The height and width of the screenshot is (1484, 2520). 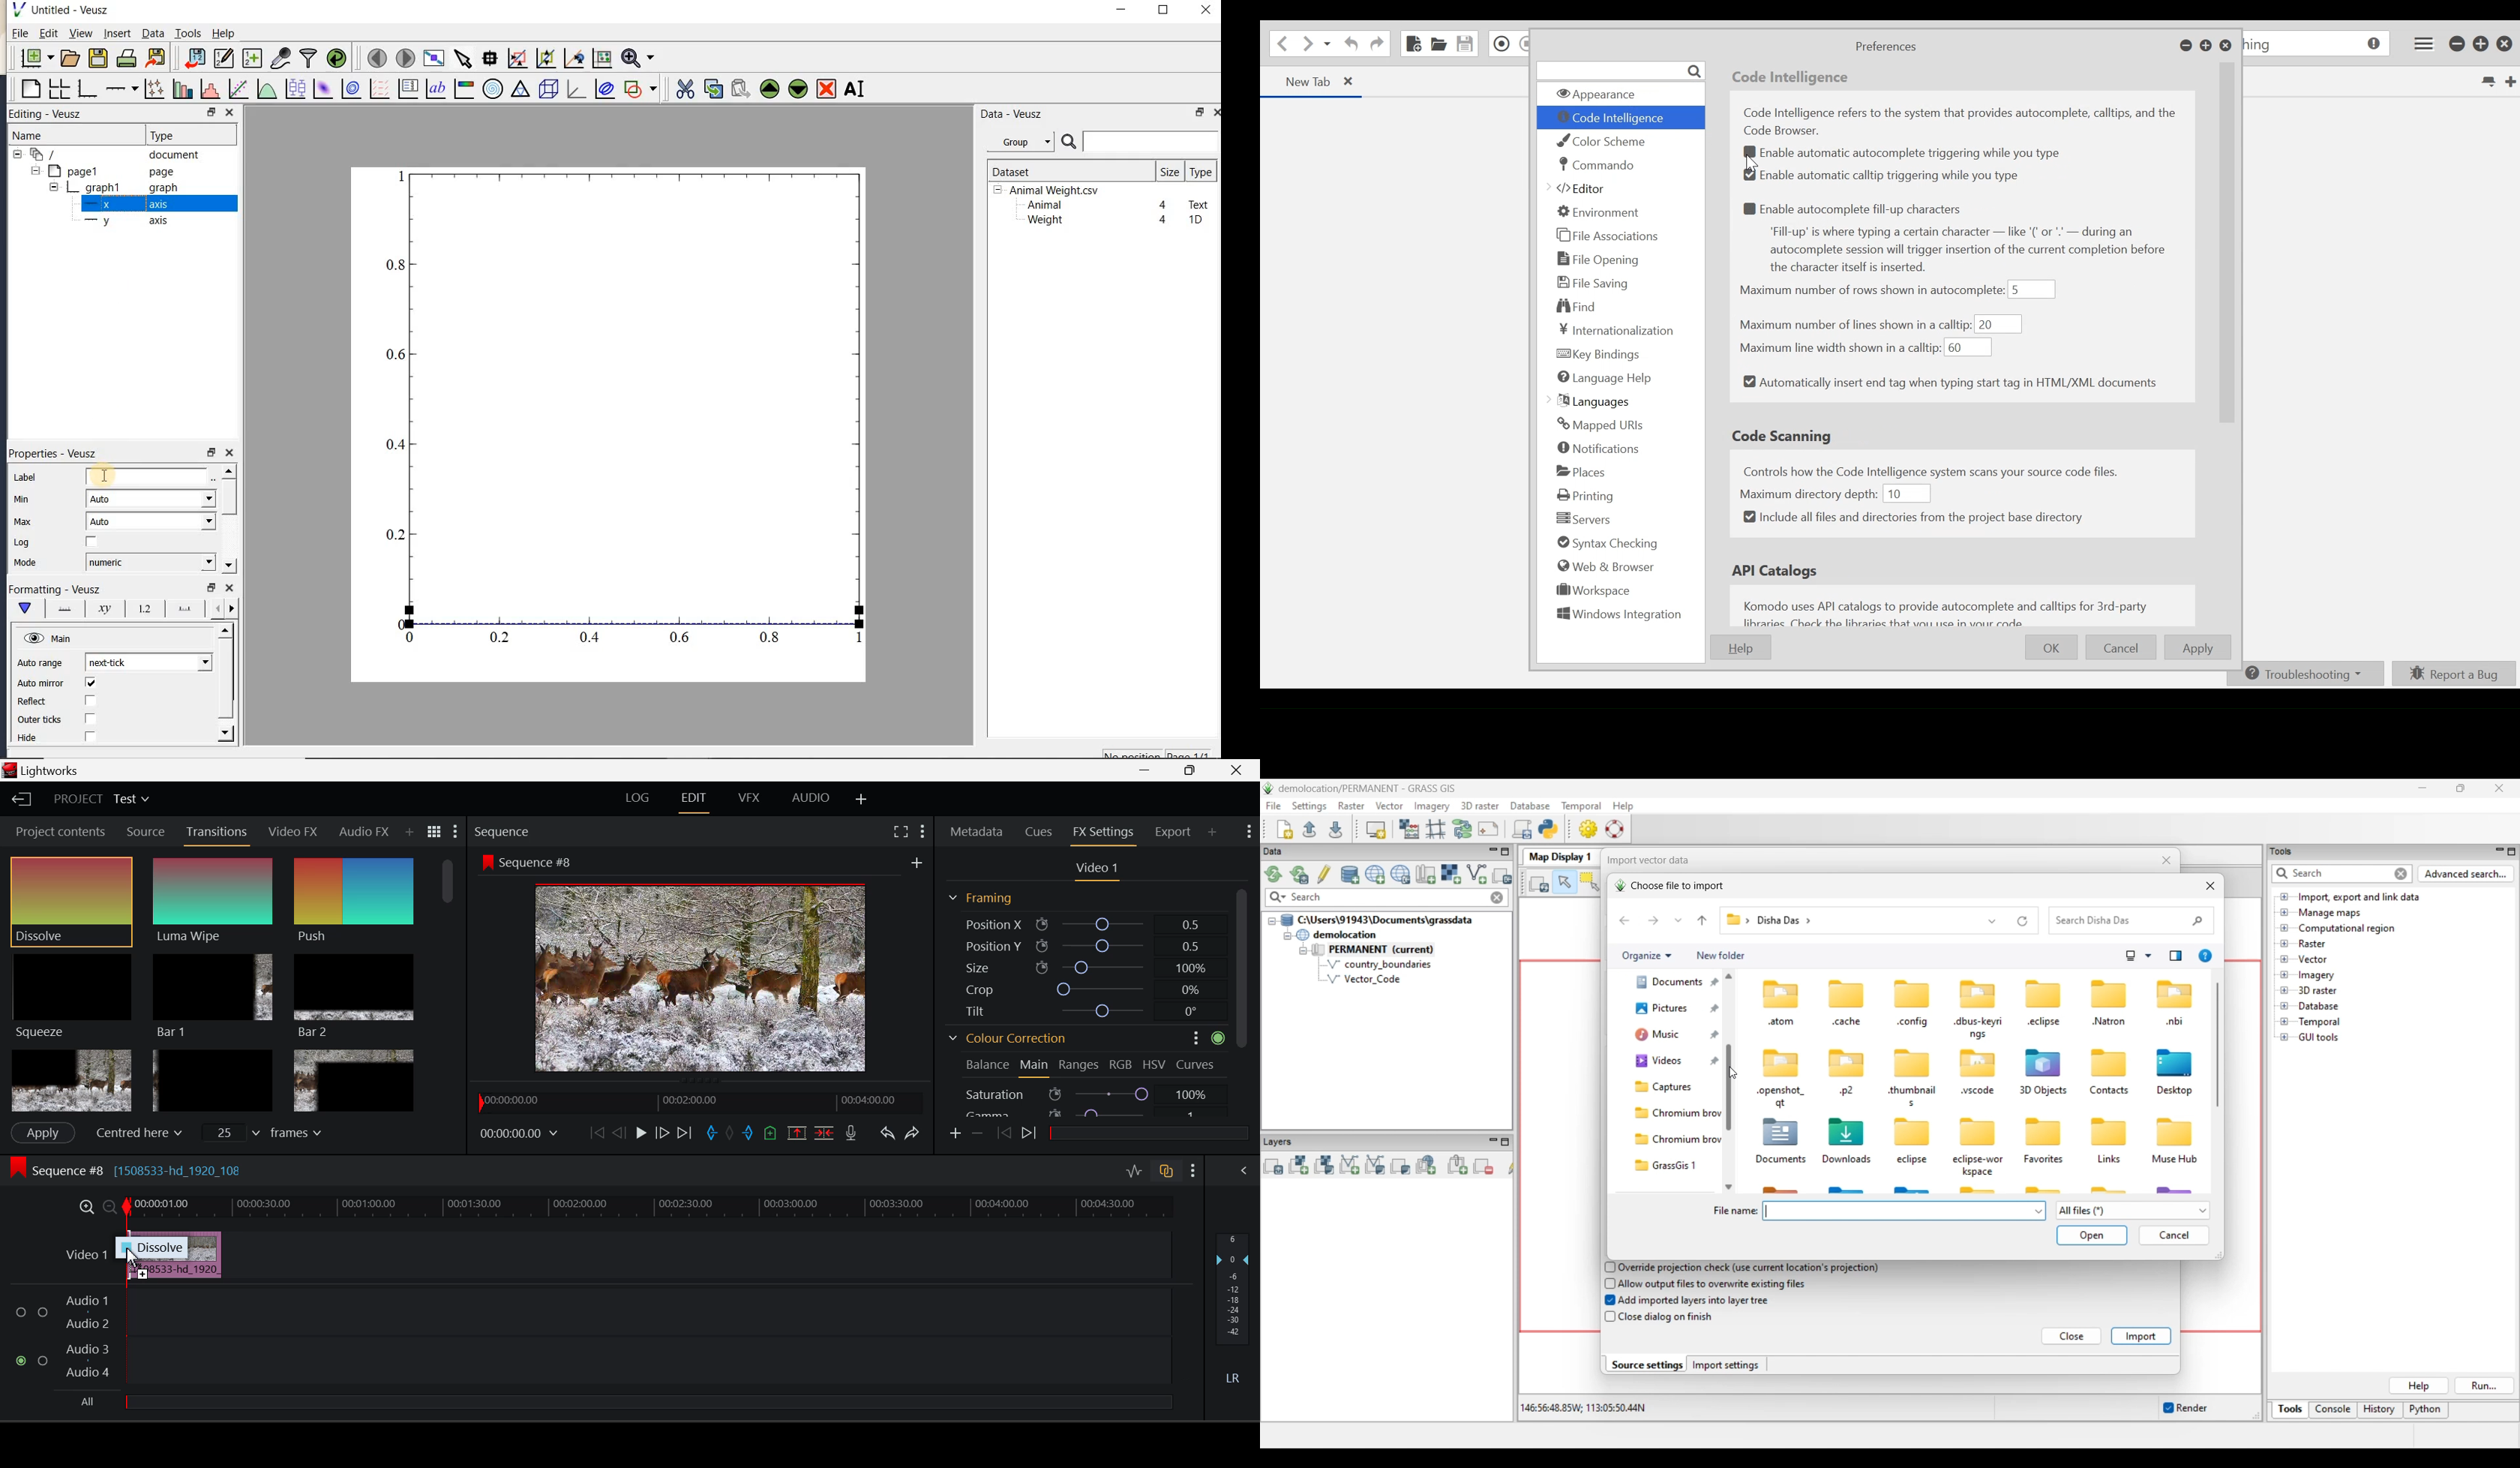 What do you see at coordinates (701, 1101) in the screenshot?
I see `Project Timeline Navigator` at bounding box center [701, 1101].